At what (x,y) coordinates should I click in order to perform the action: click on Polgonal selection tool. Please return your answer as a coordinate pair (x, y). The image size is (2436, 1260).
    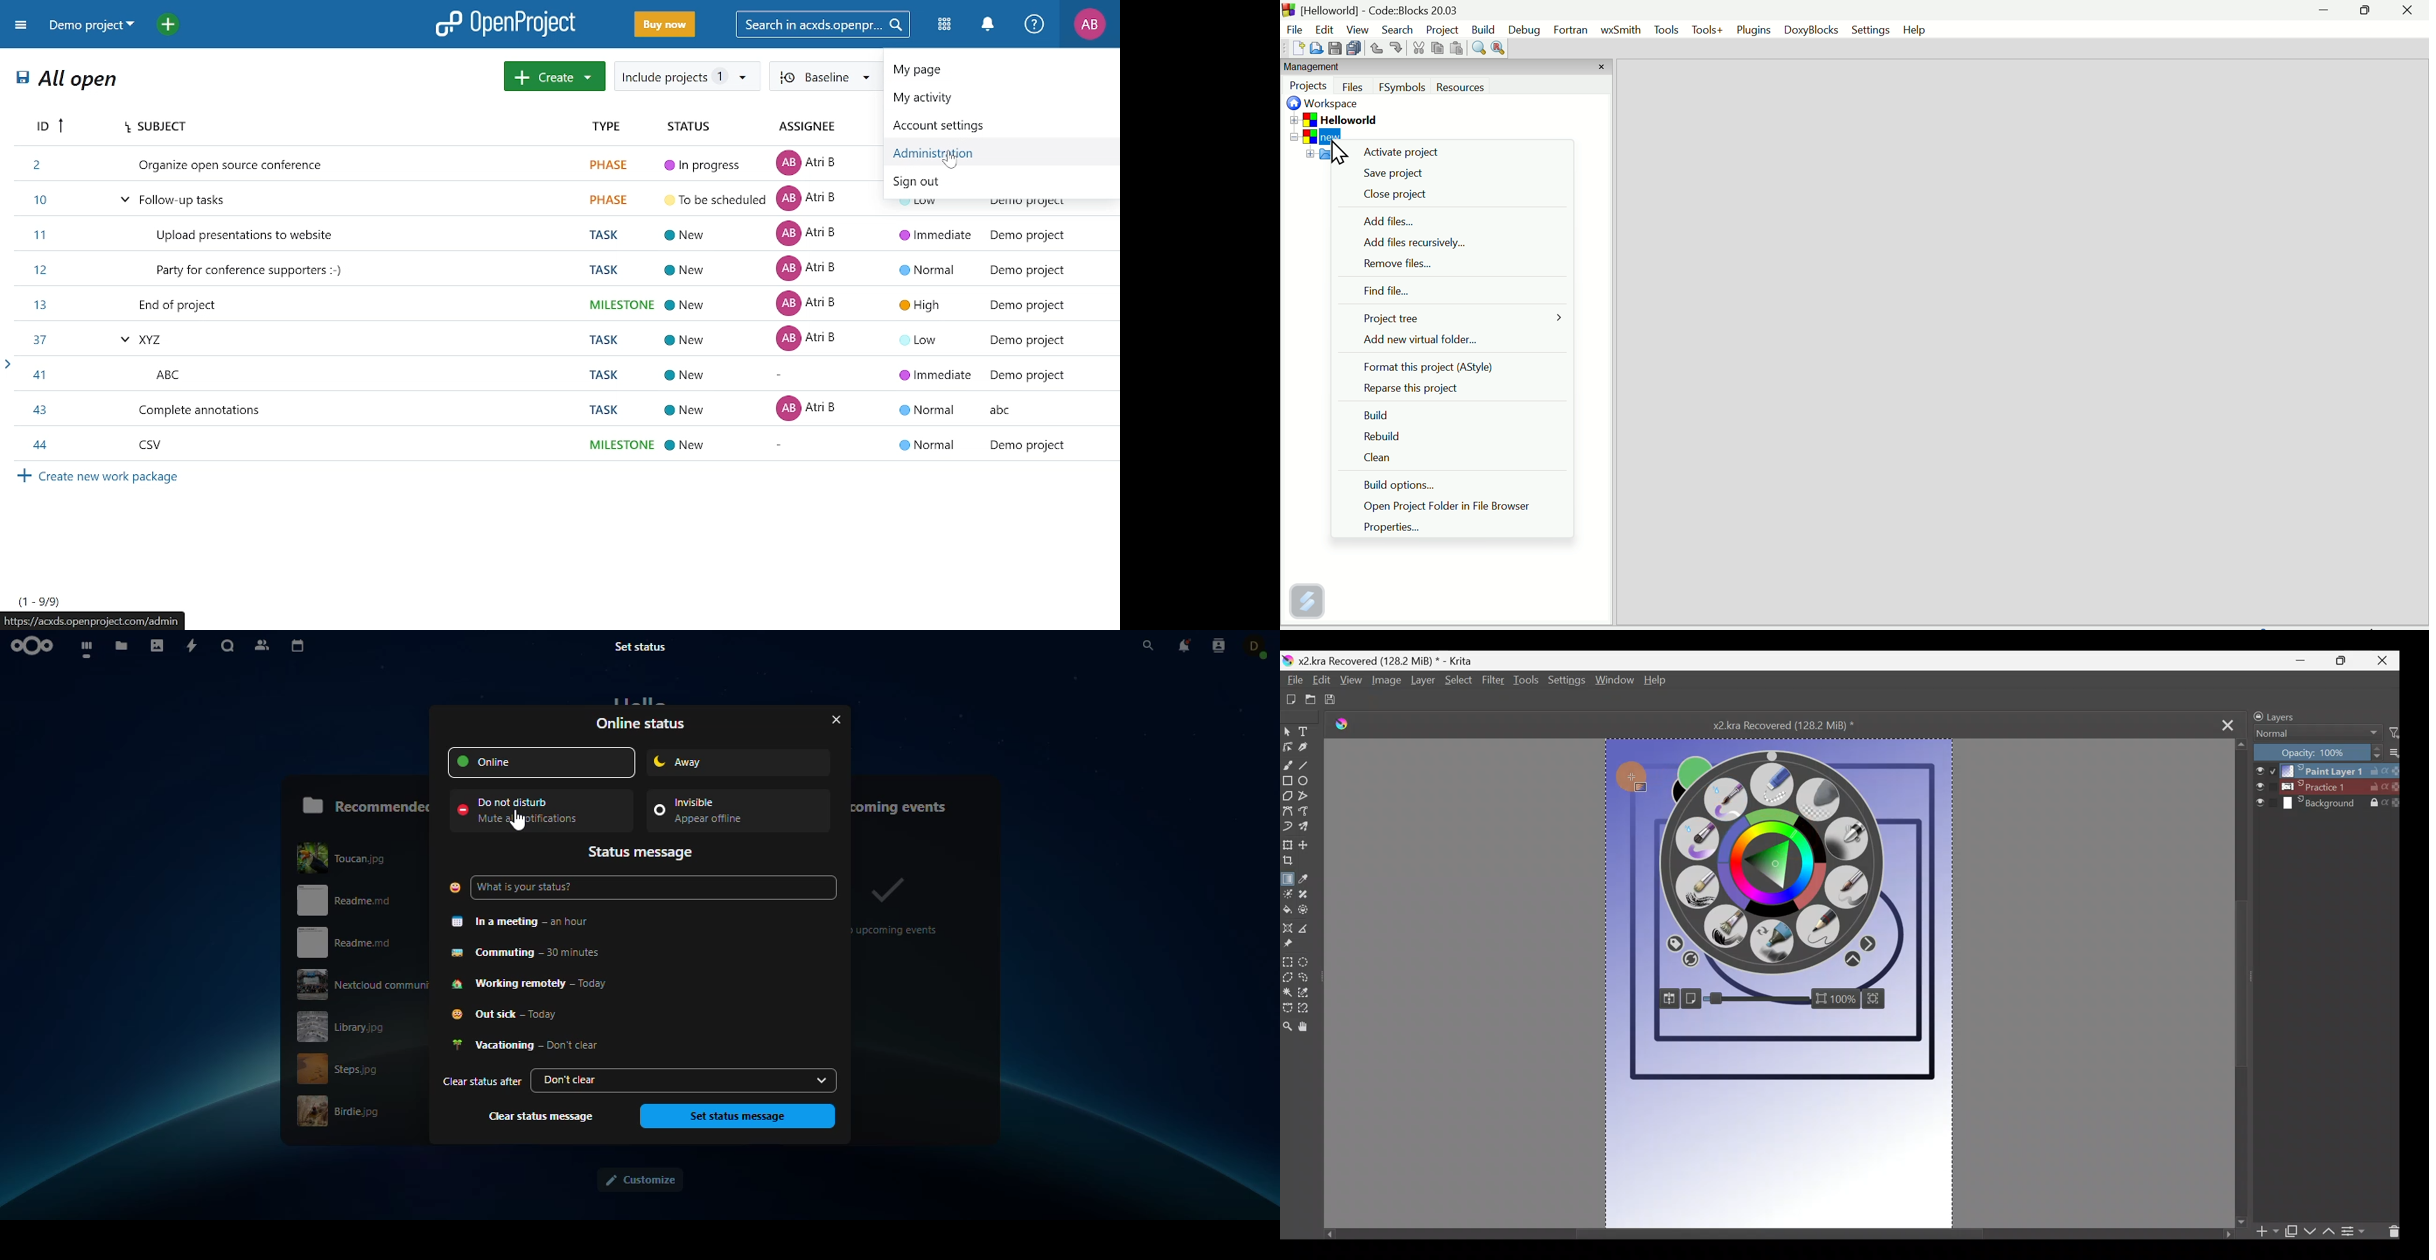
    Looking at the image, I should click on (1287, 978).